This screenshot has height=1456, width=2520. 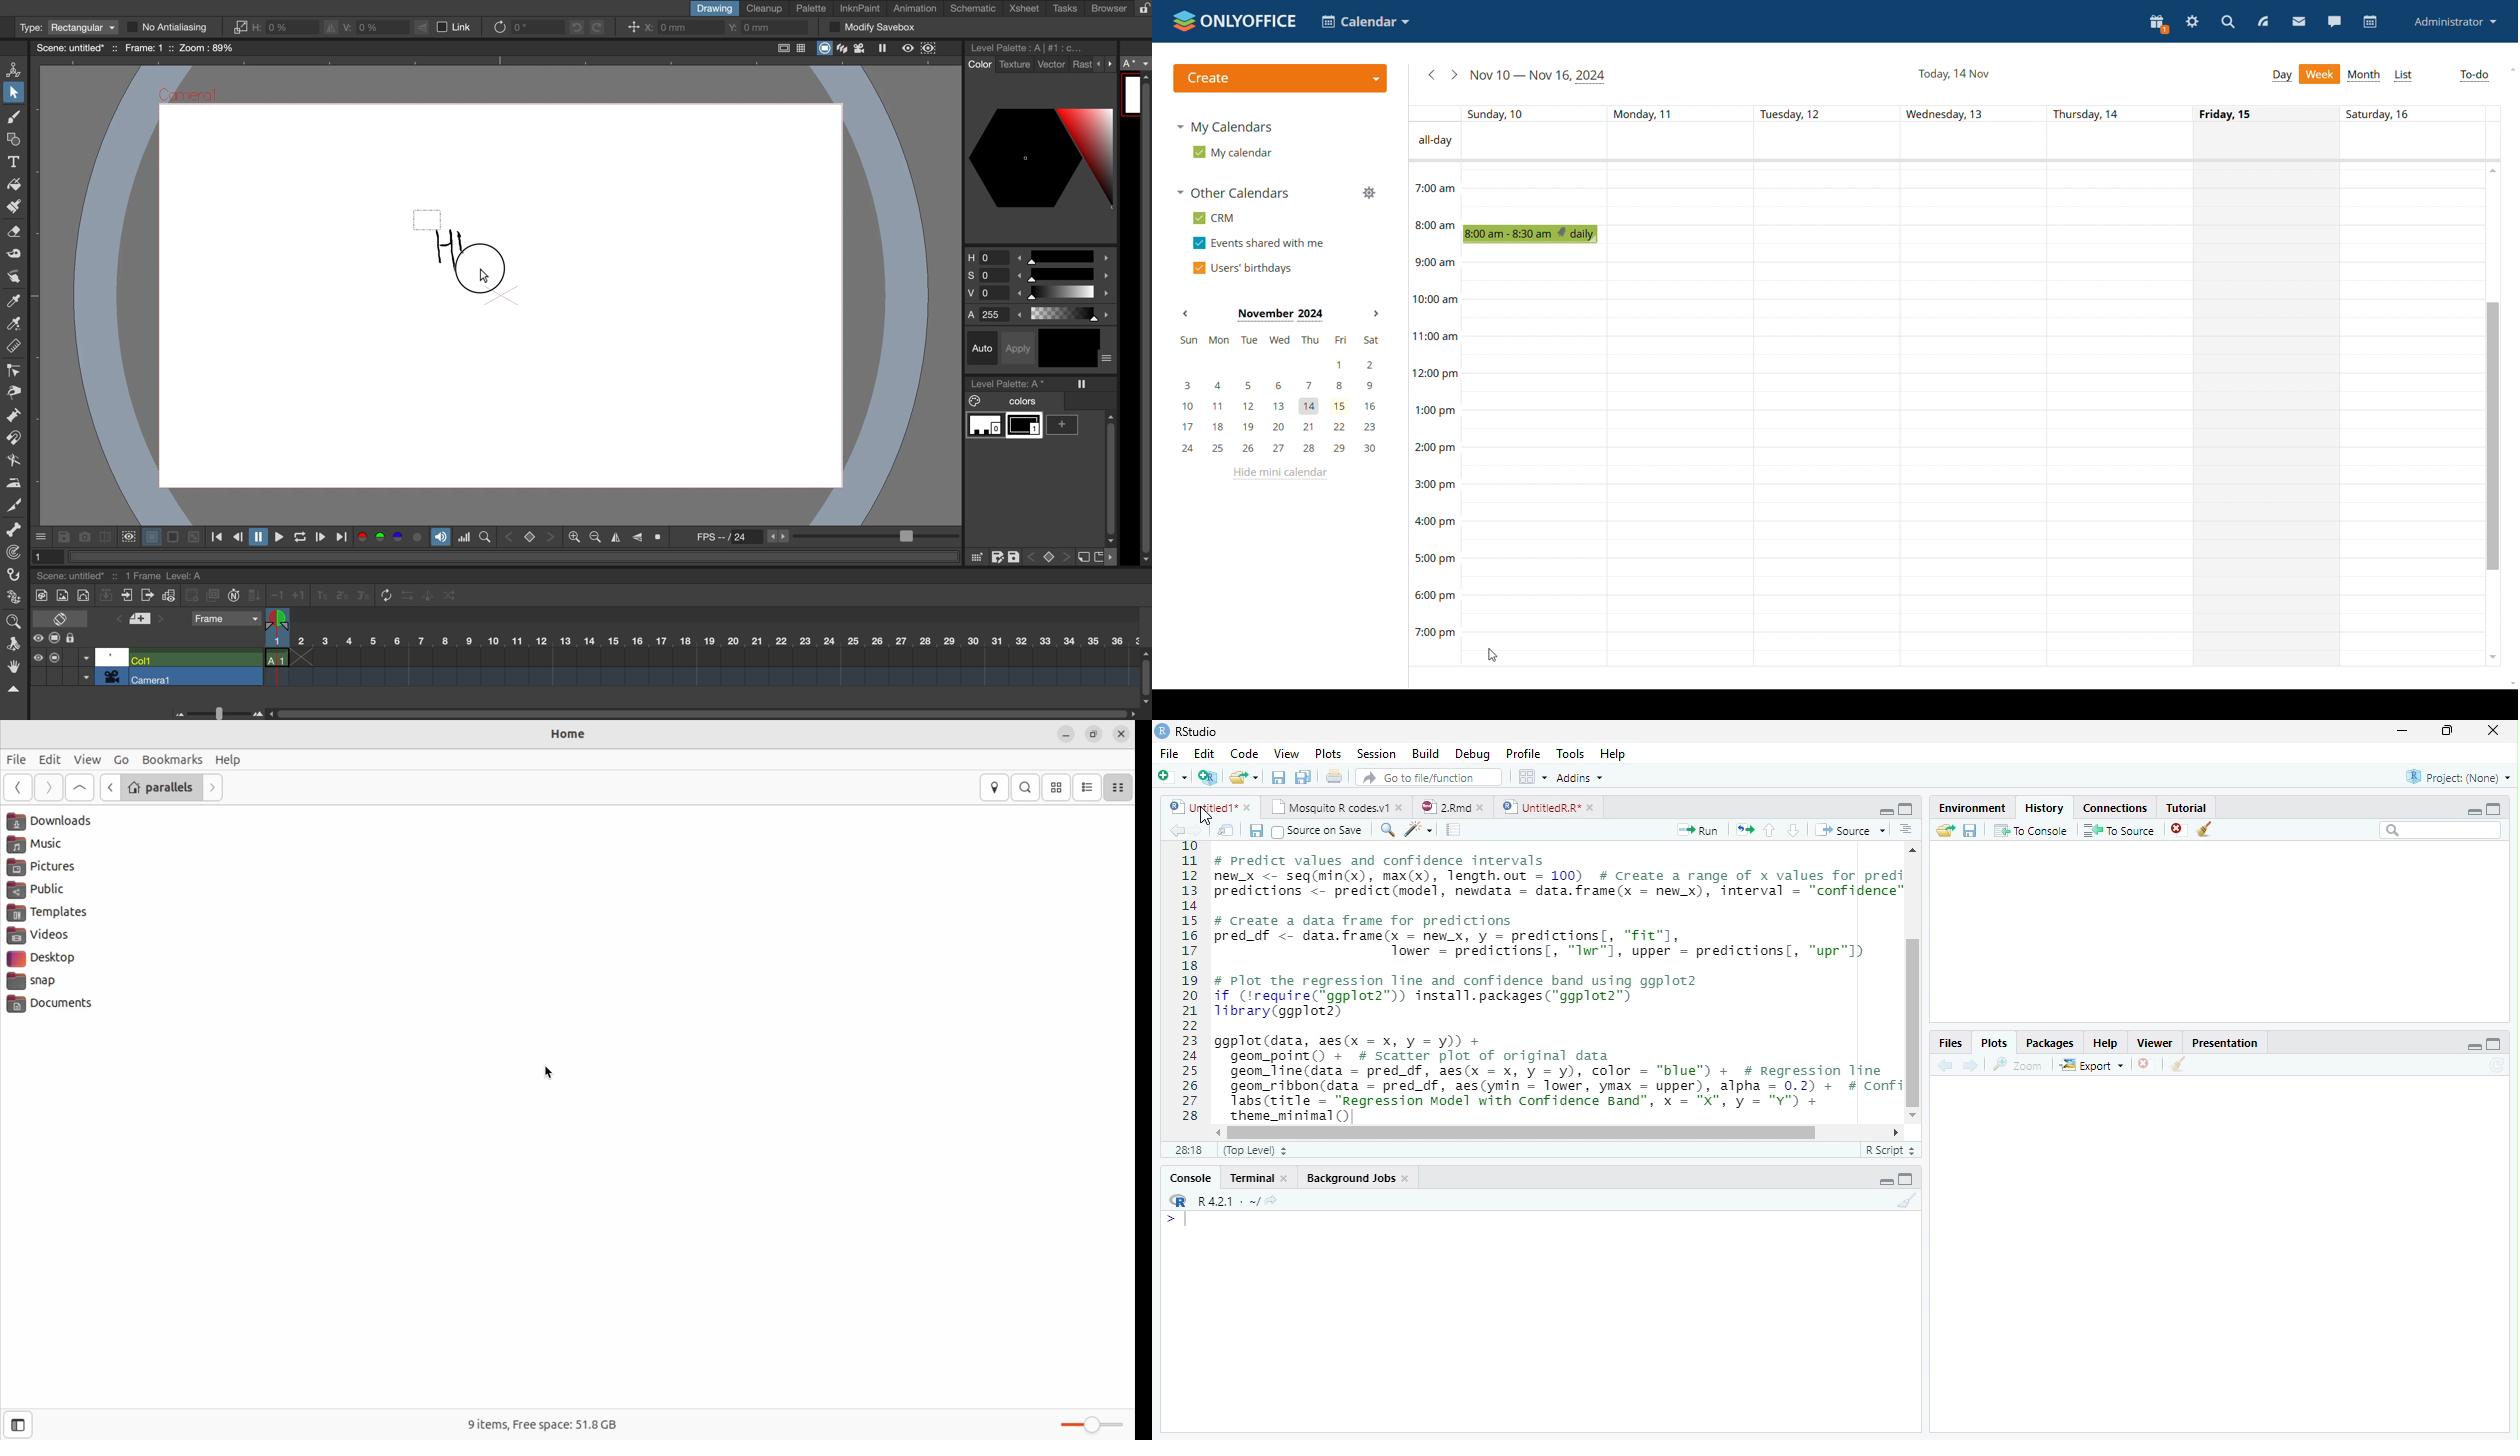 I want to click on Clear Console, so click(x=2205, y=829).